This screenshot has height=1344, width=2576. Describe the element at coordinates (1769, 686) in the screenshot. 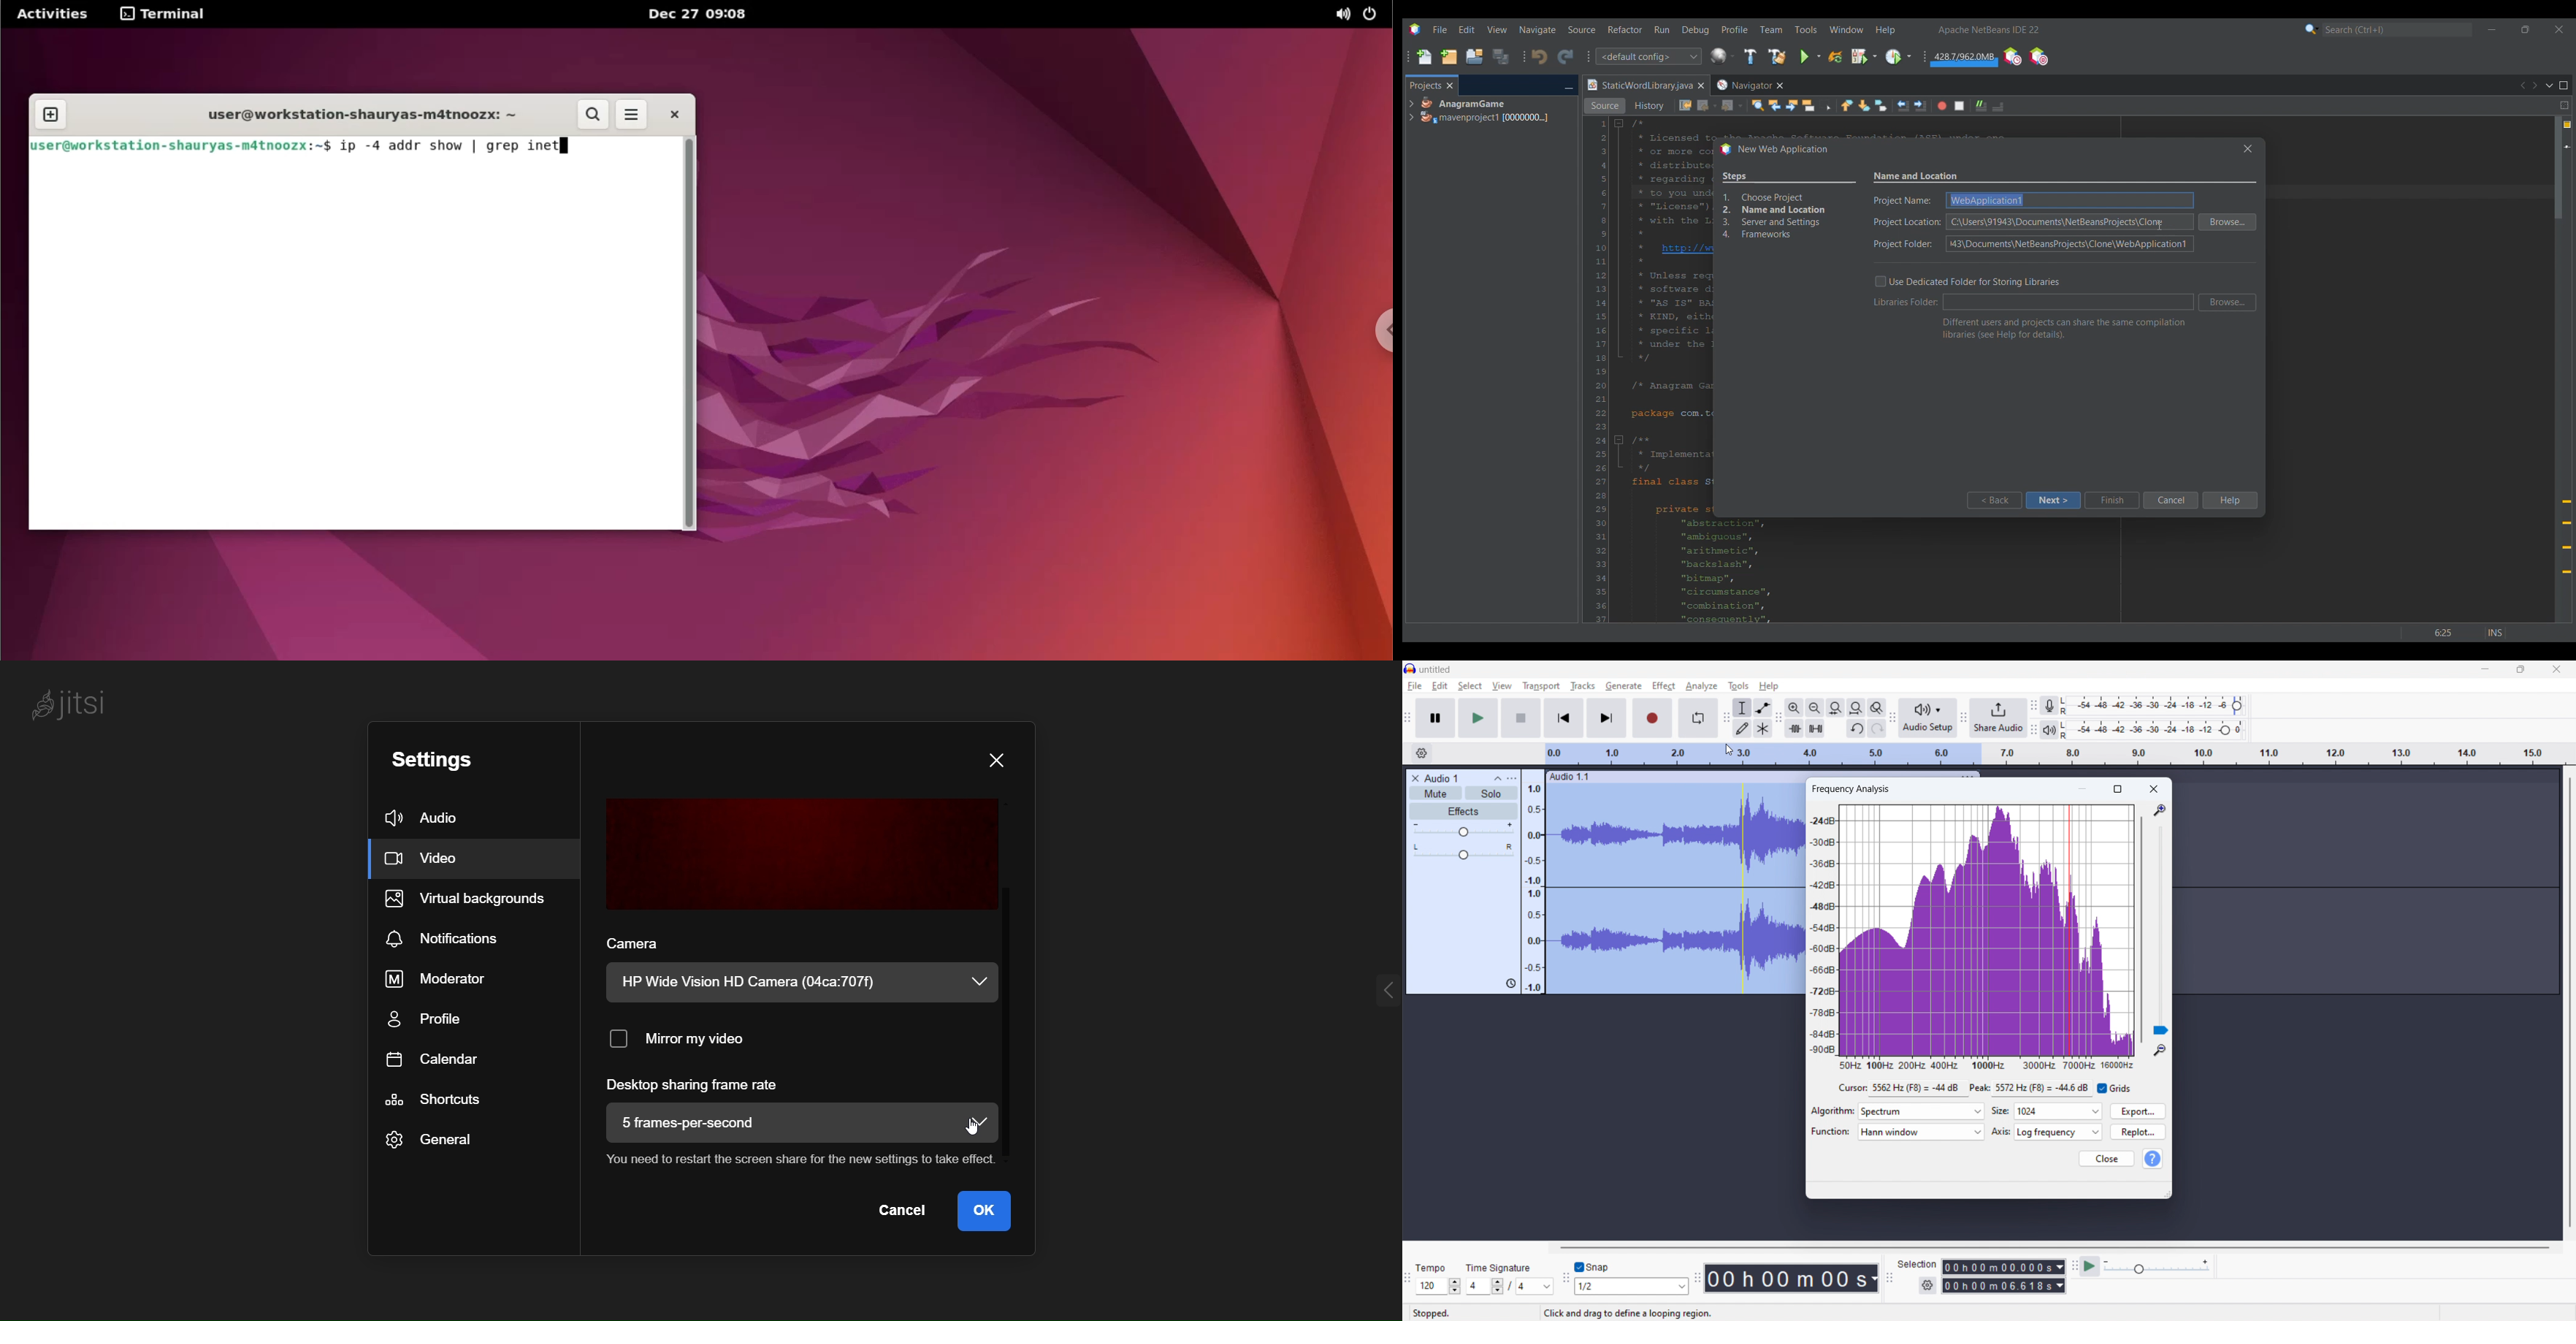

I see `help` at that location.